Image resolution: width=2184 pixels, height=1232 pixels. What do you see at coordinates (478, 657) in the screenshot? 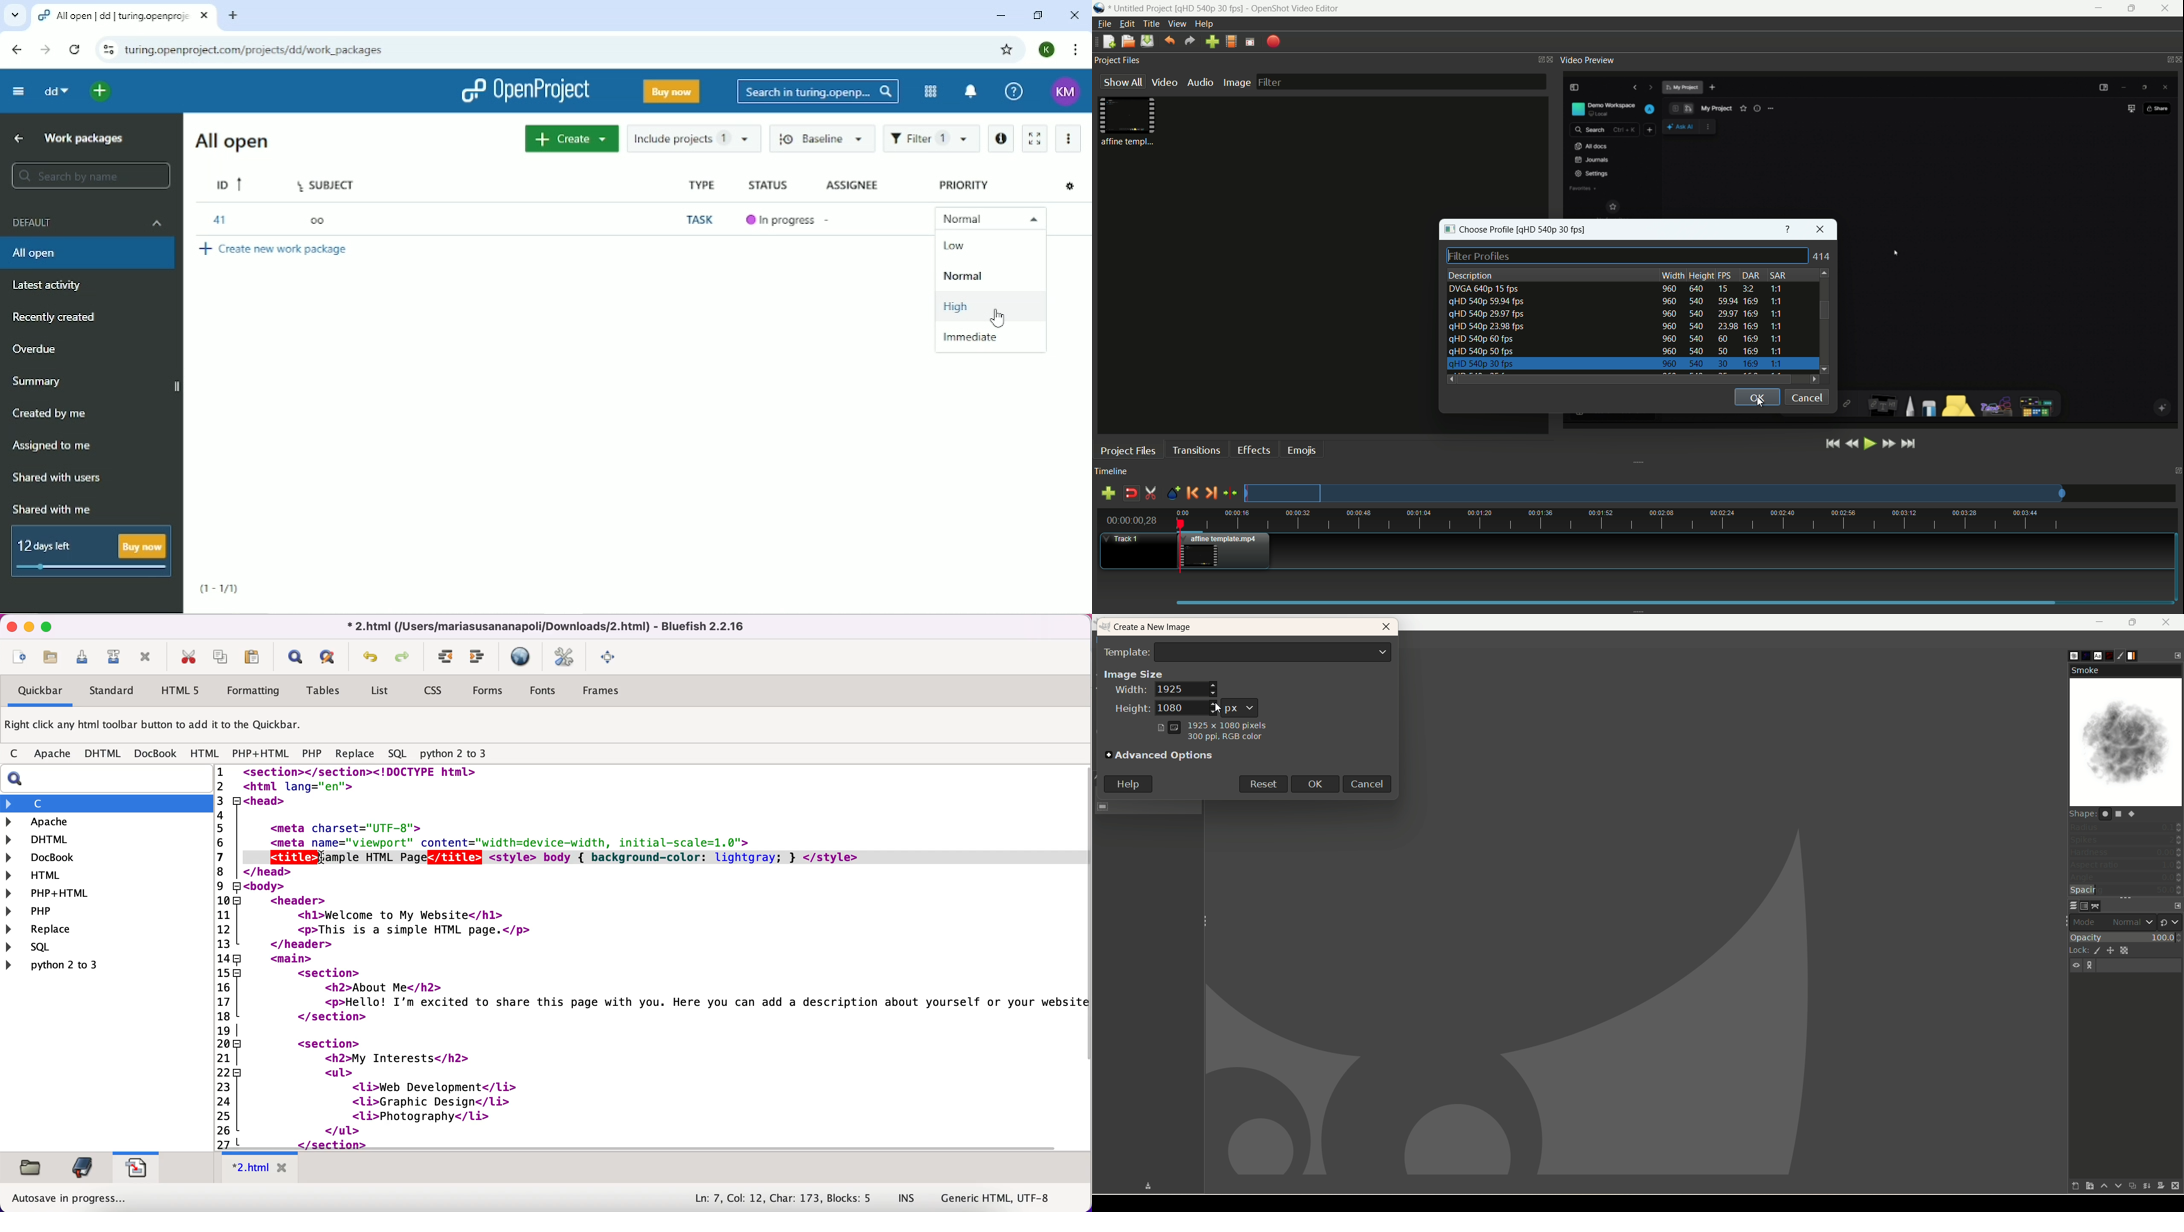
I see `unindent` at bounding box center [478, 657].